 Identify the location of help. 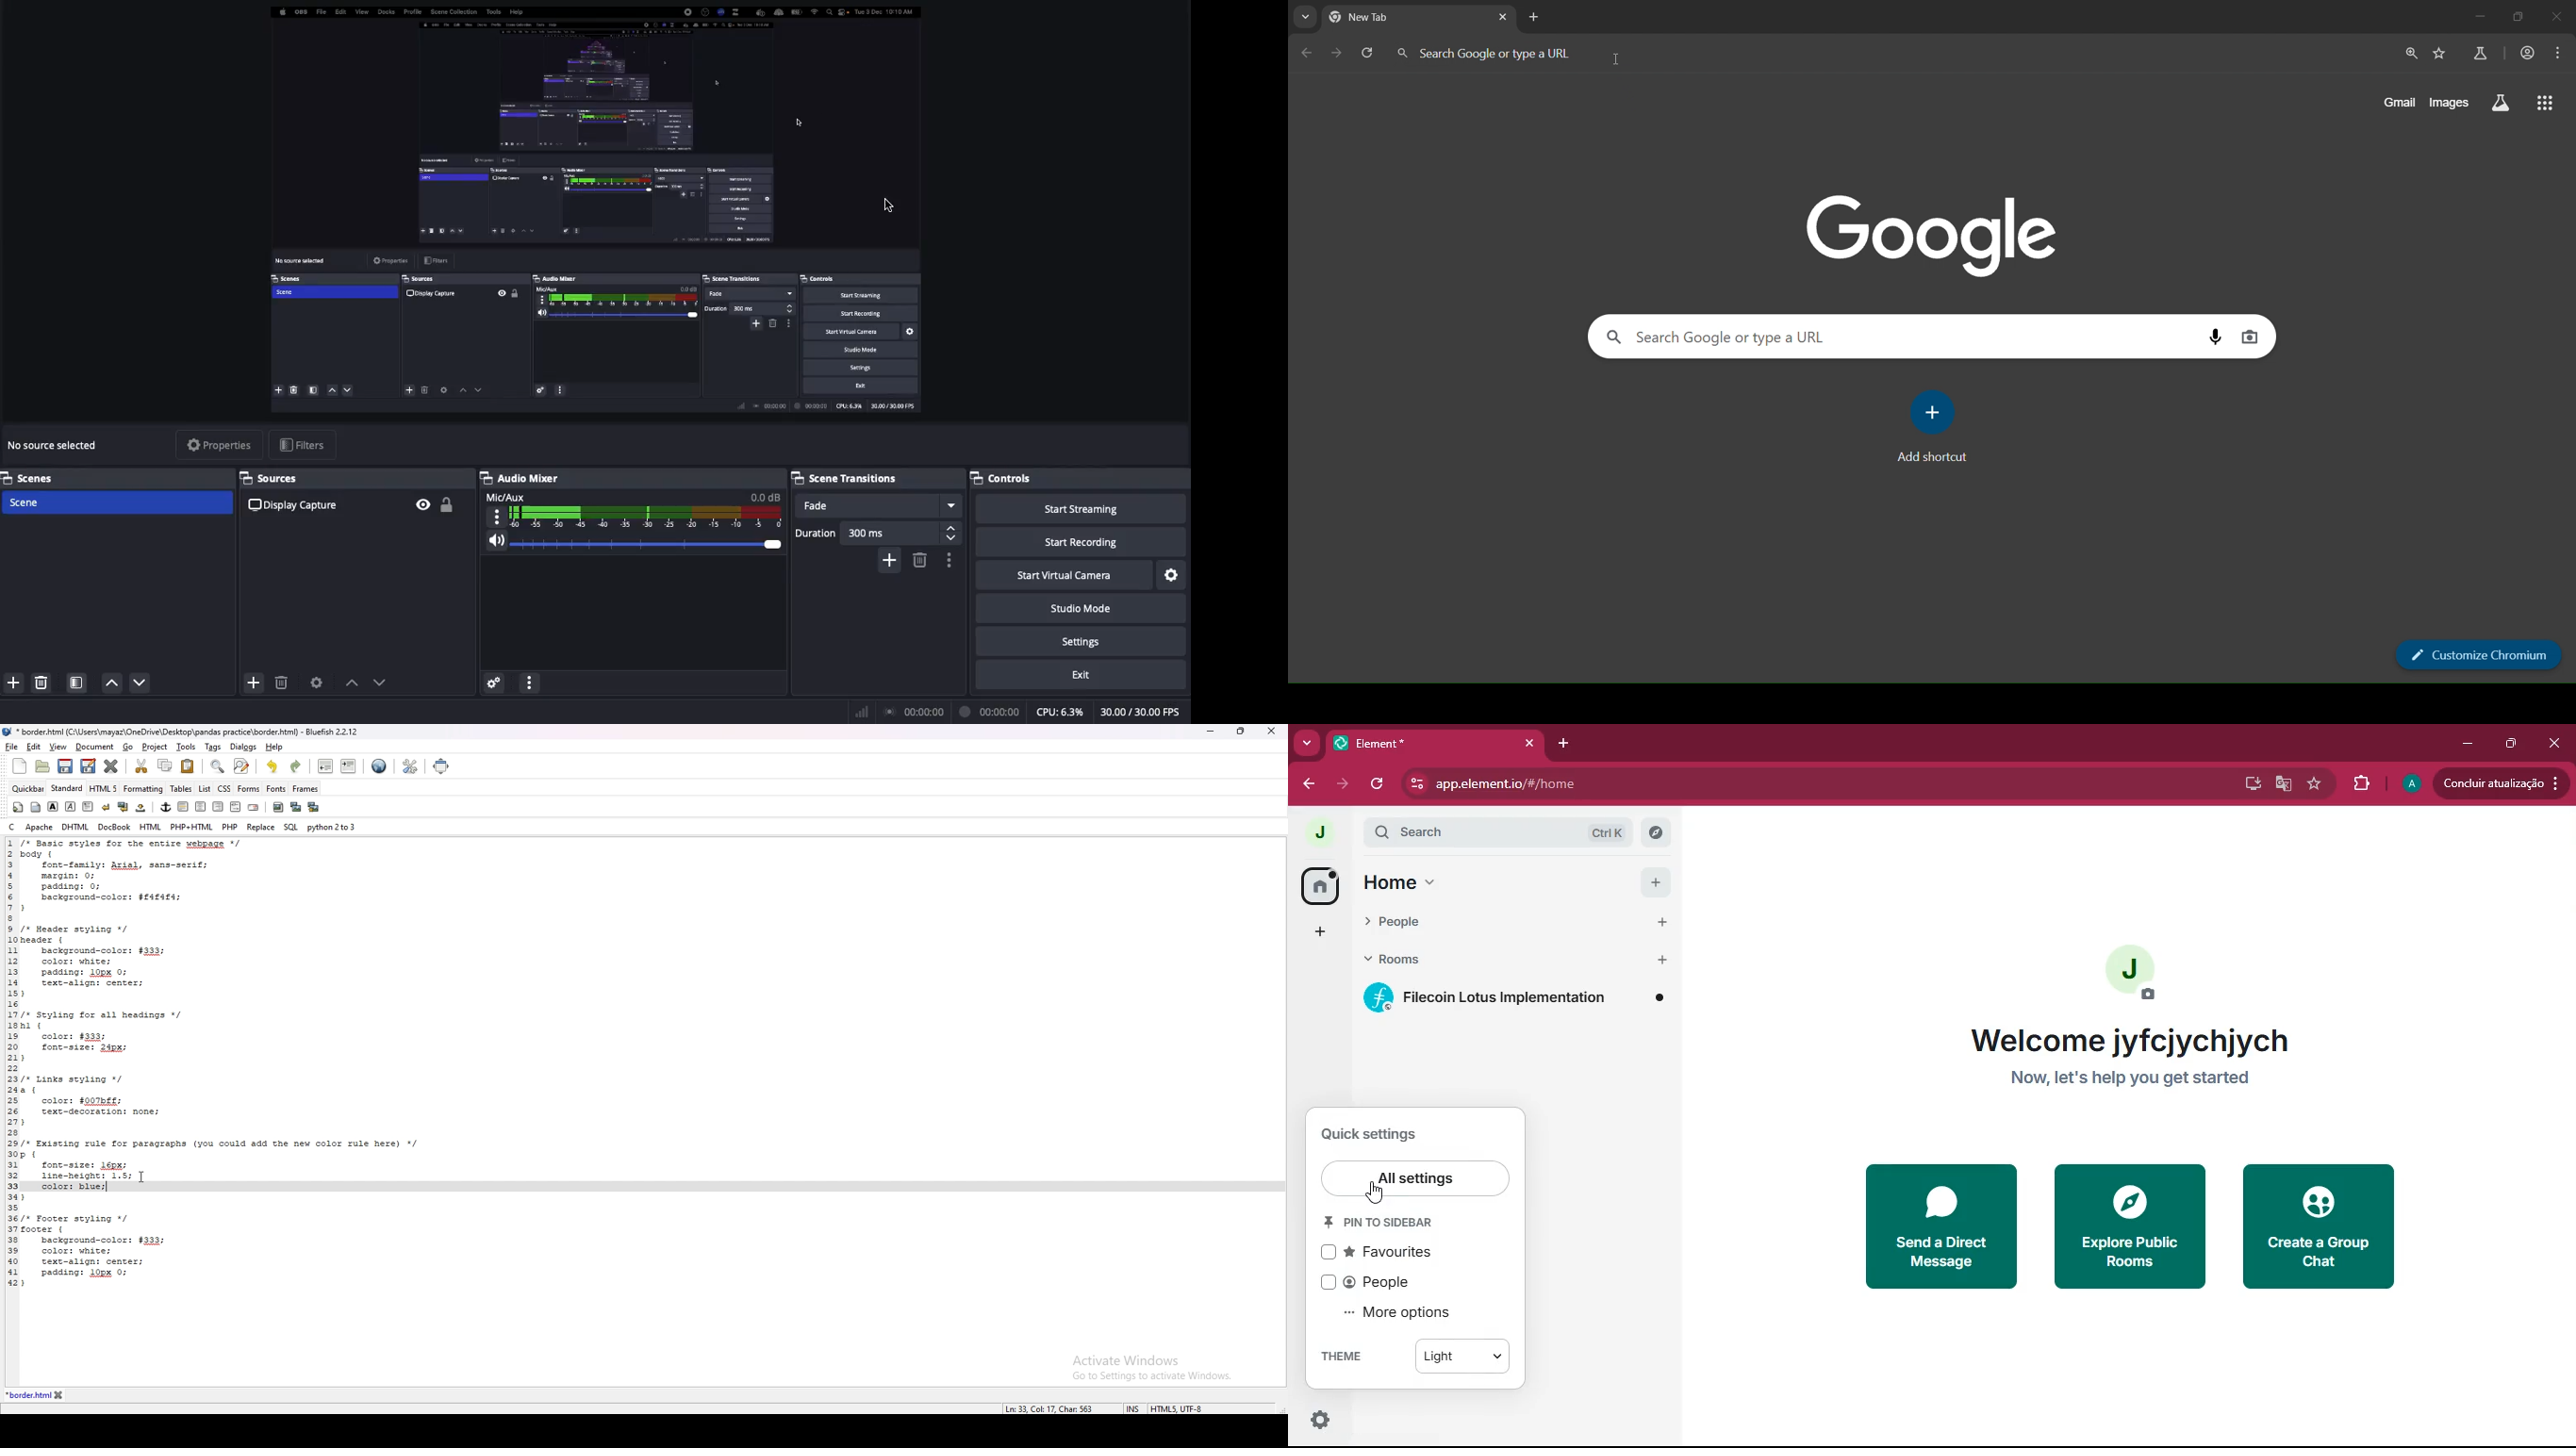
(274, 747).